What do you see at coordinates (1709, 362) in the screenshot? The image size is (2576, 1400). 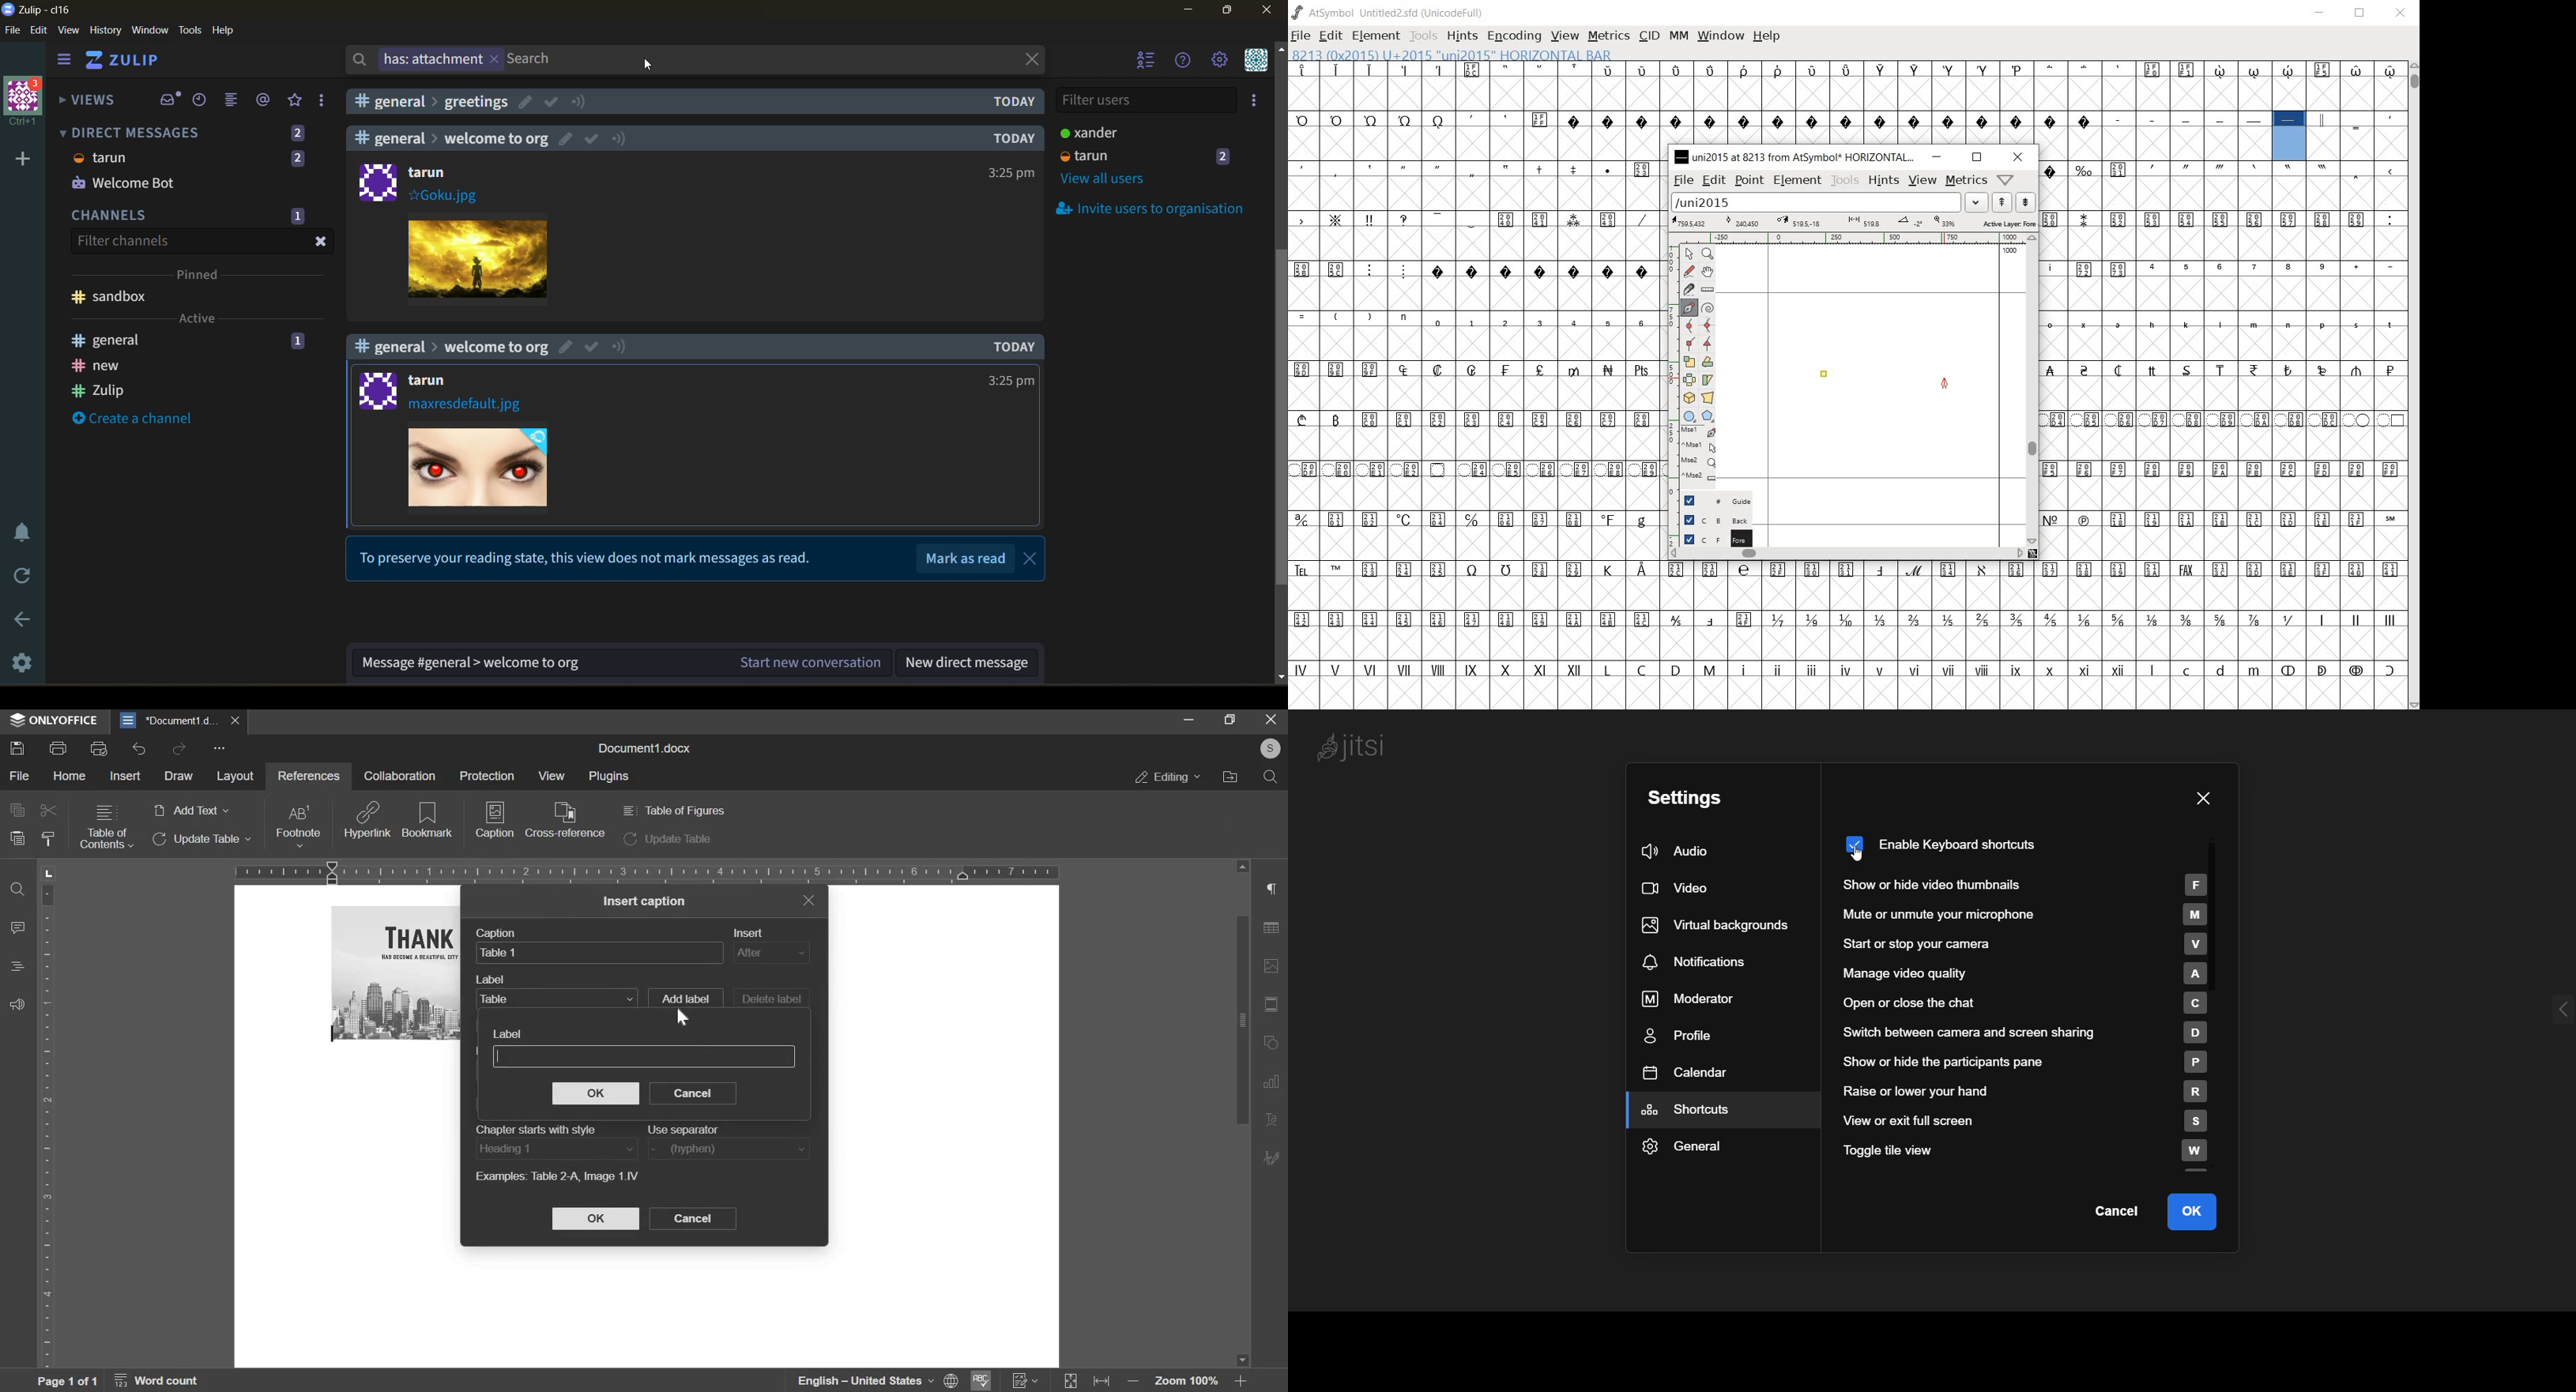 I see `Rotate the selection` at bounding box center [1709, 362].